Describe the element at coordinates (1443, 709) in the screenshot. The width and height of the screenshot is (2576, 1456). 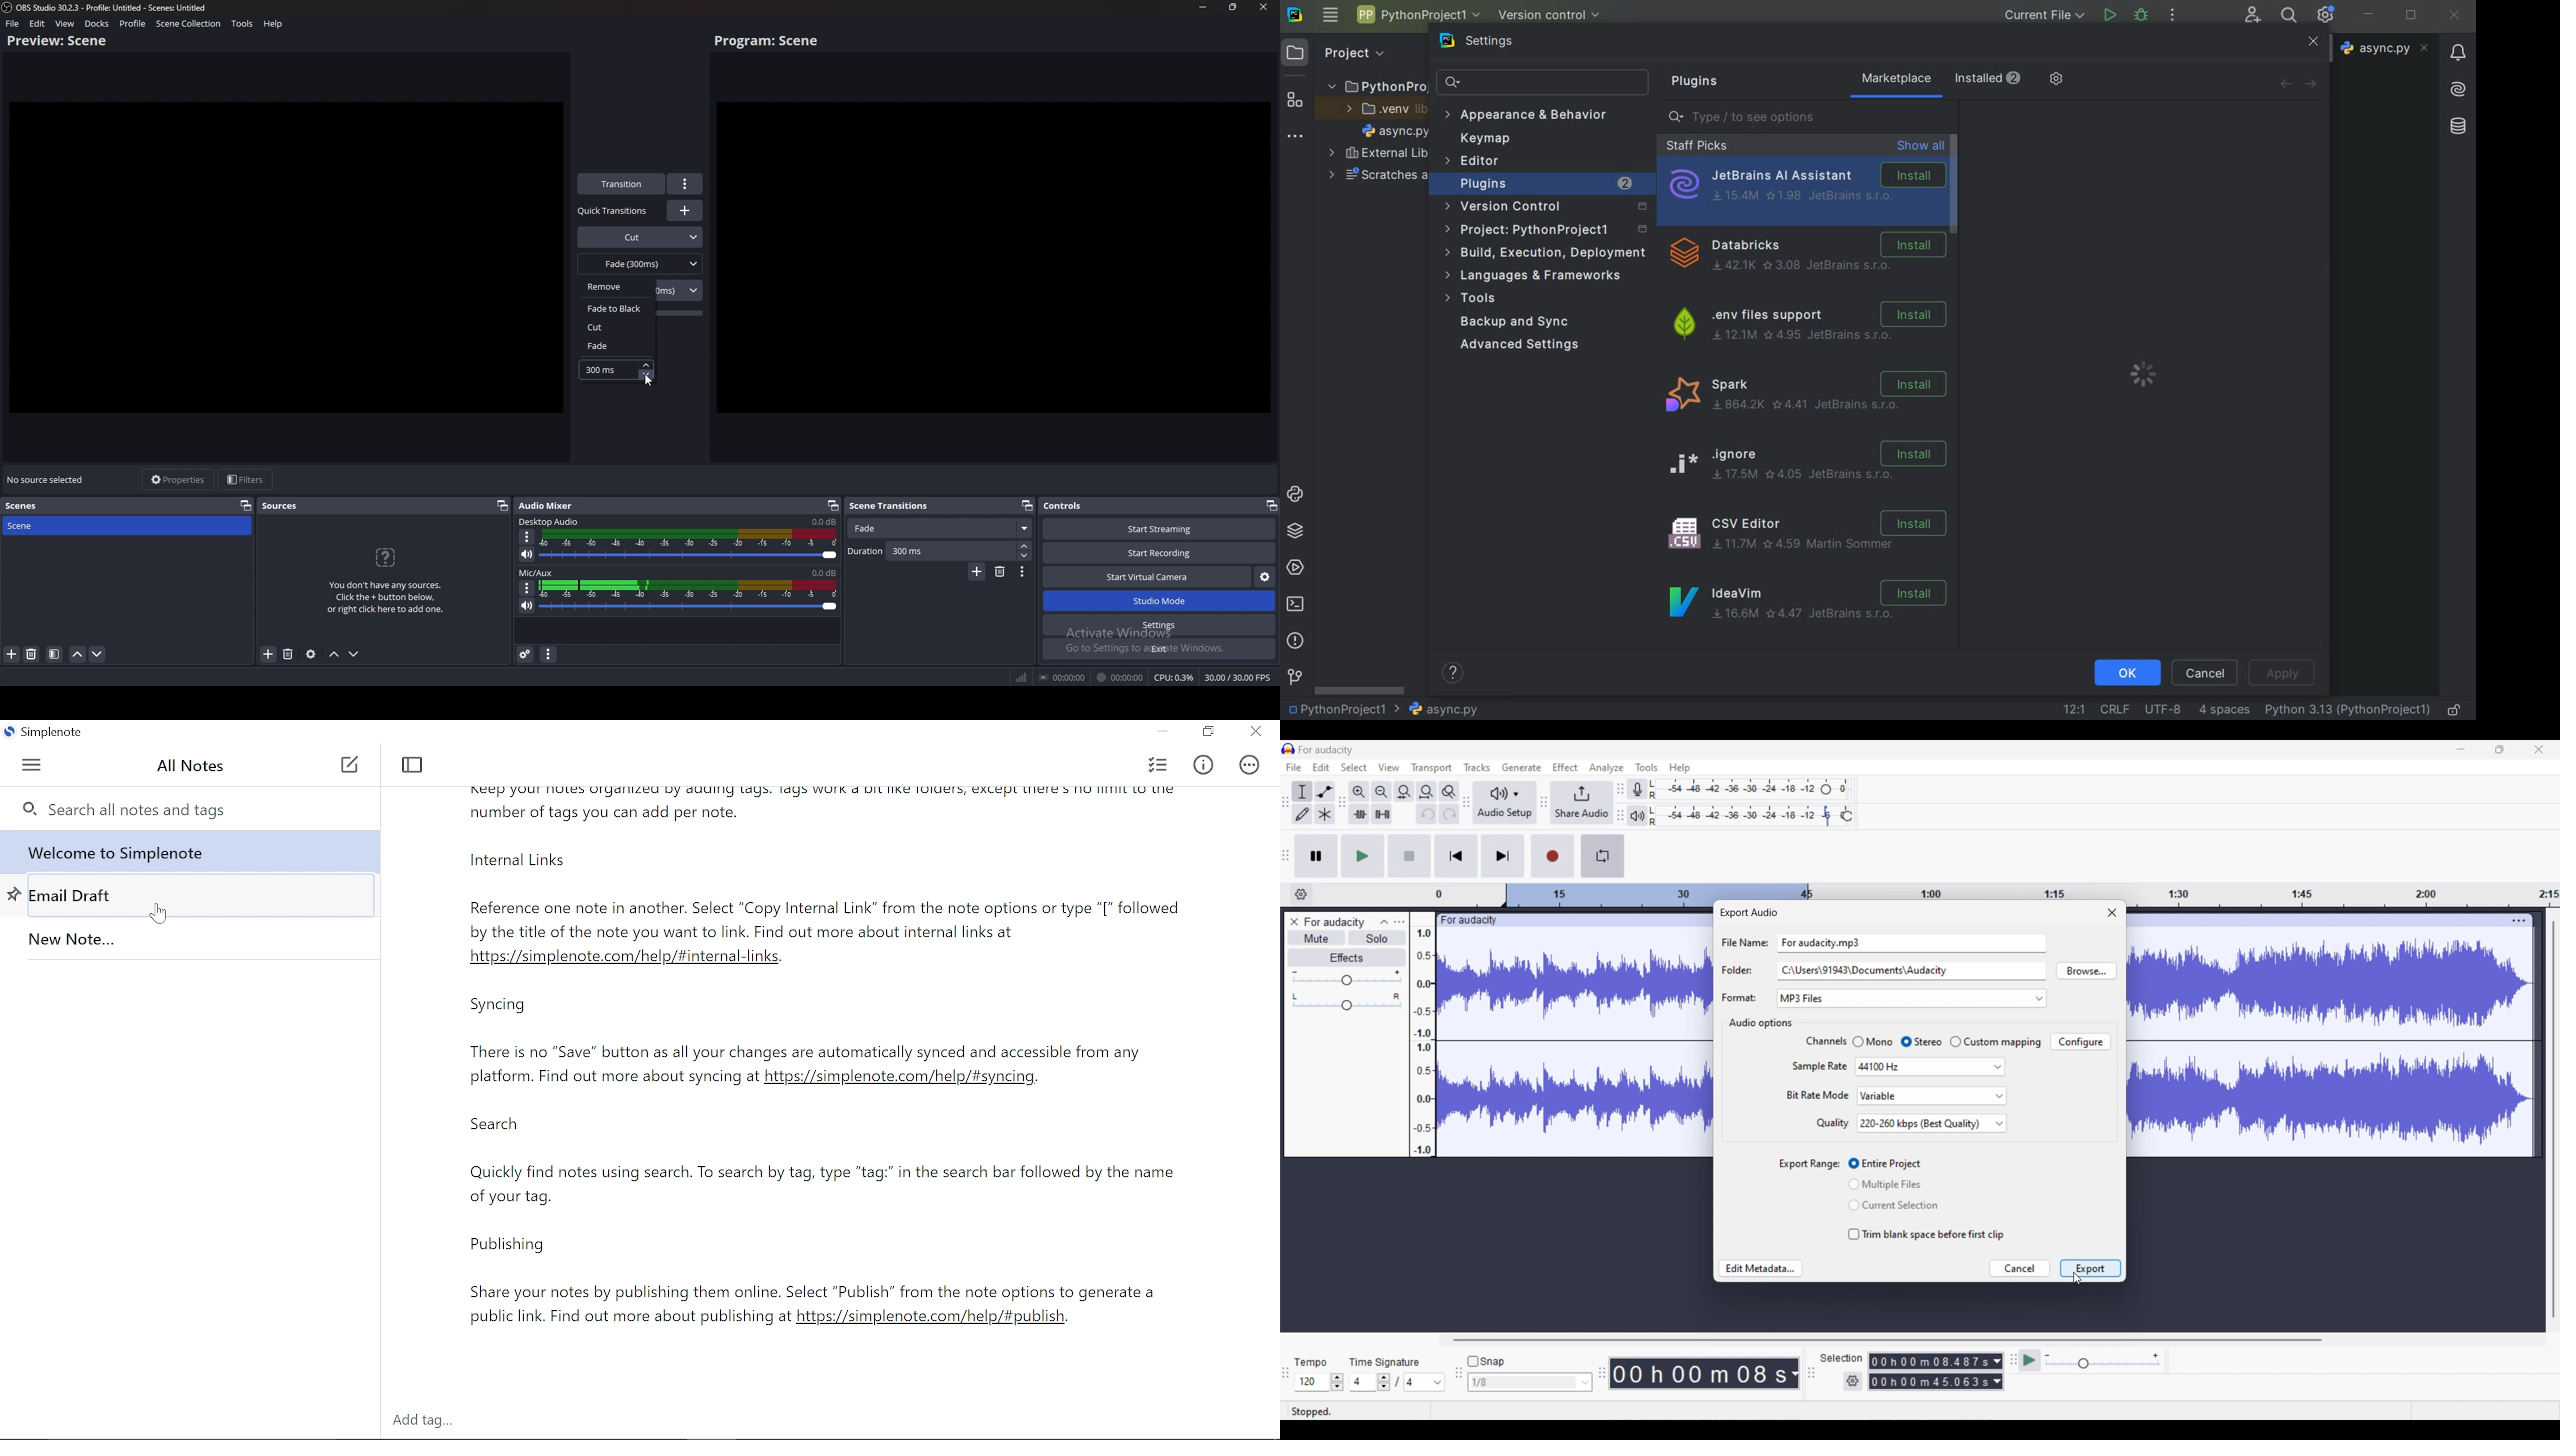
I see `file name` at that location.